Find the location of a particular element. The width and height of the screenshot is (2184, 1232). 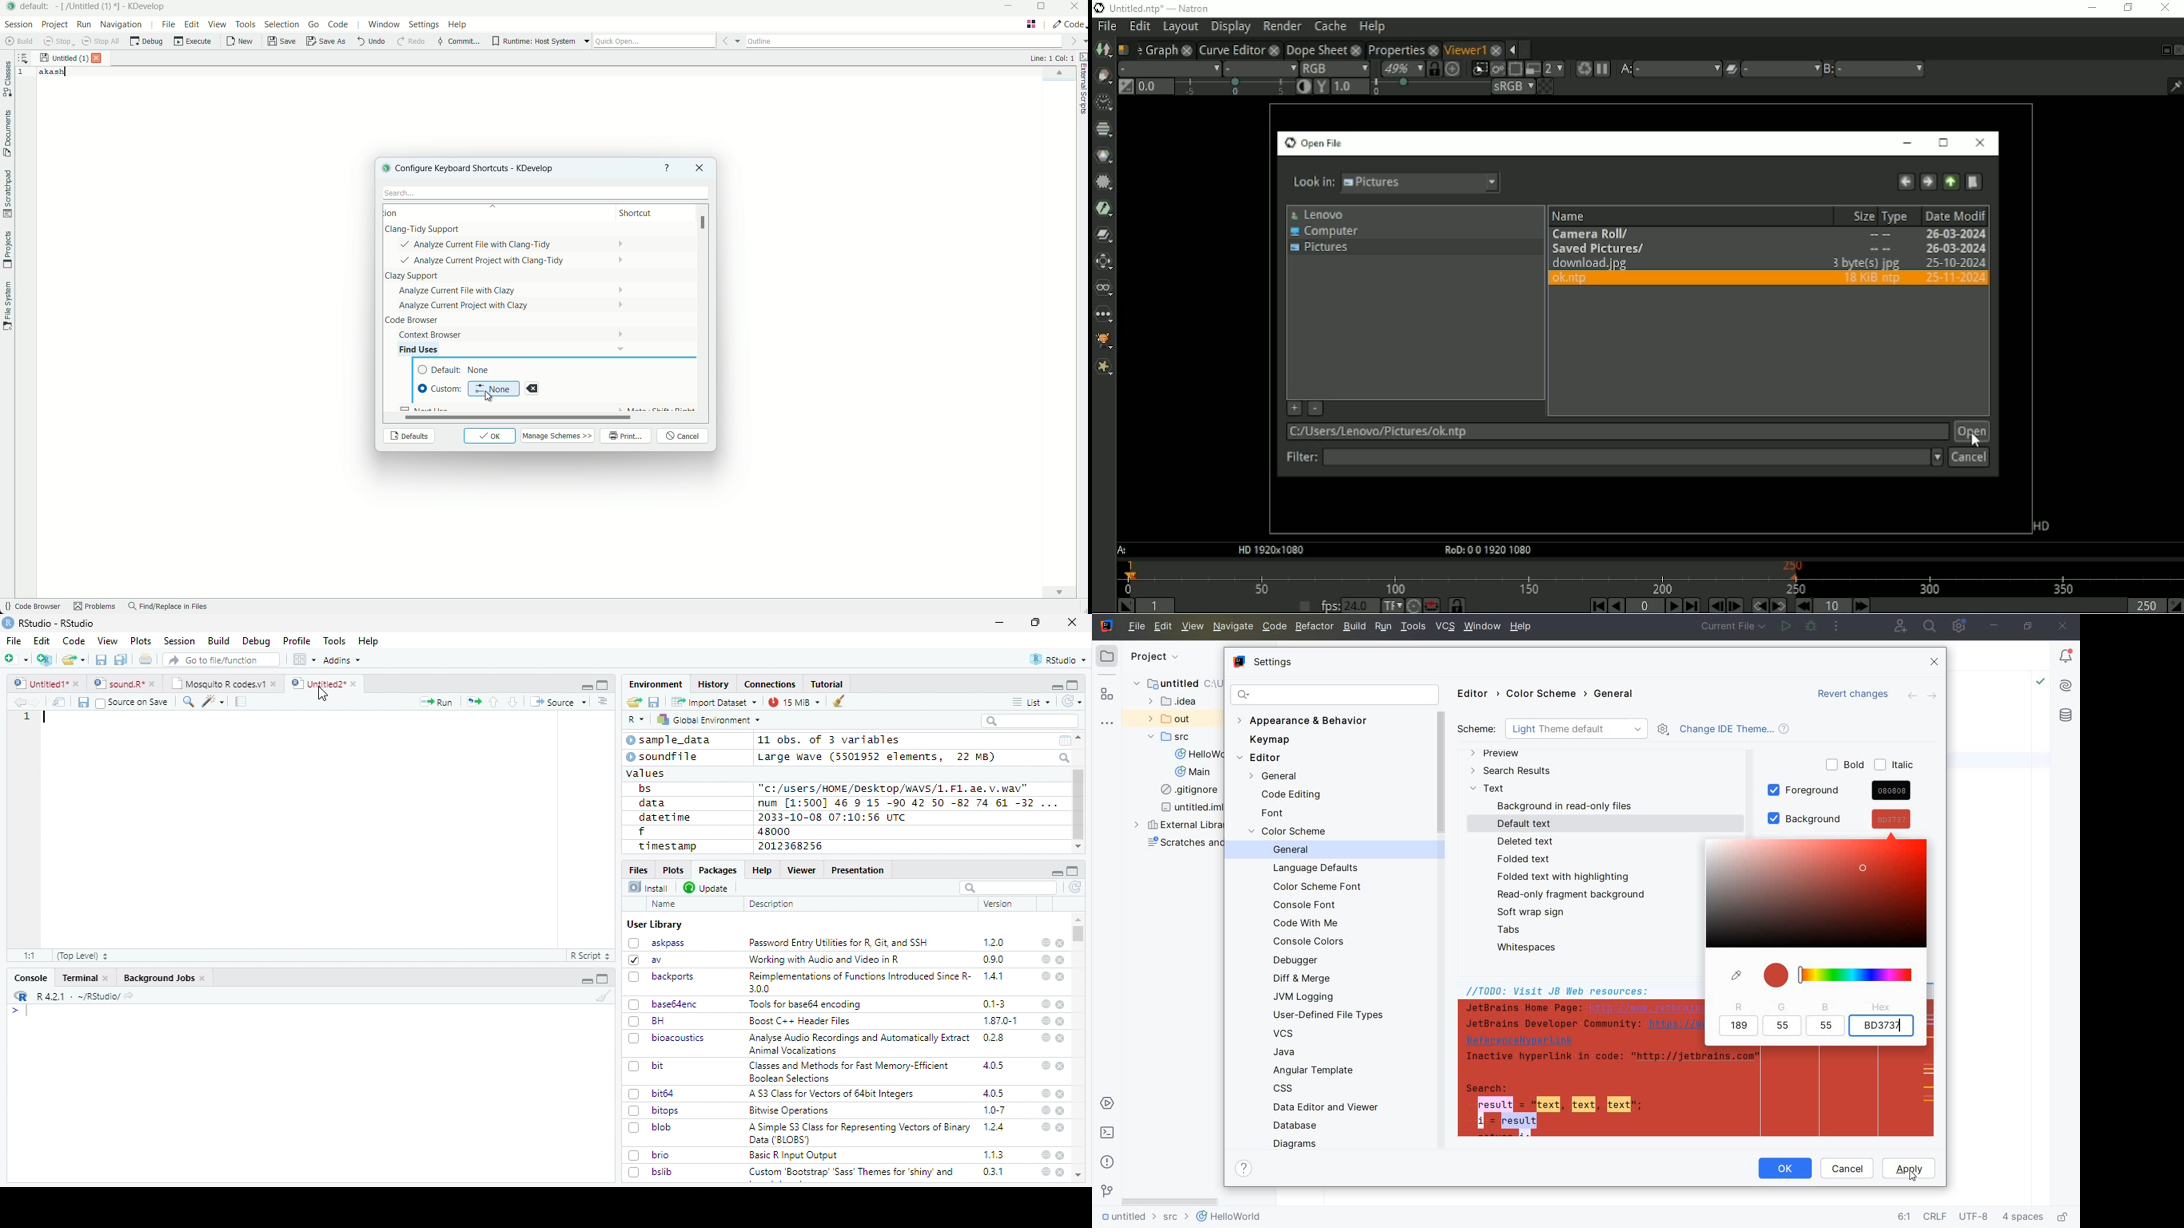

Large wave (5501952 elements, 22 MB) is located at coordinates (879, 757).